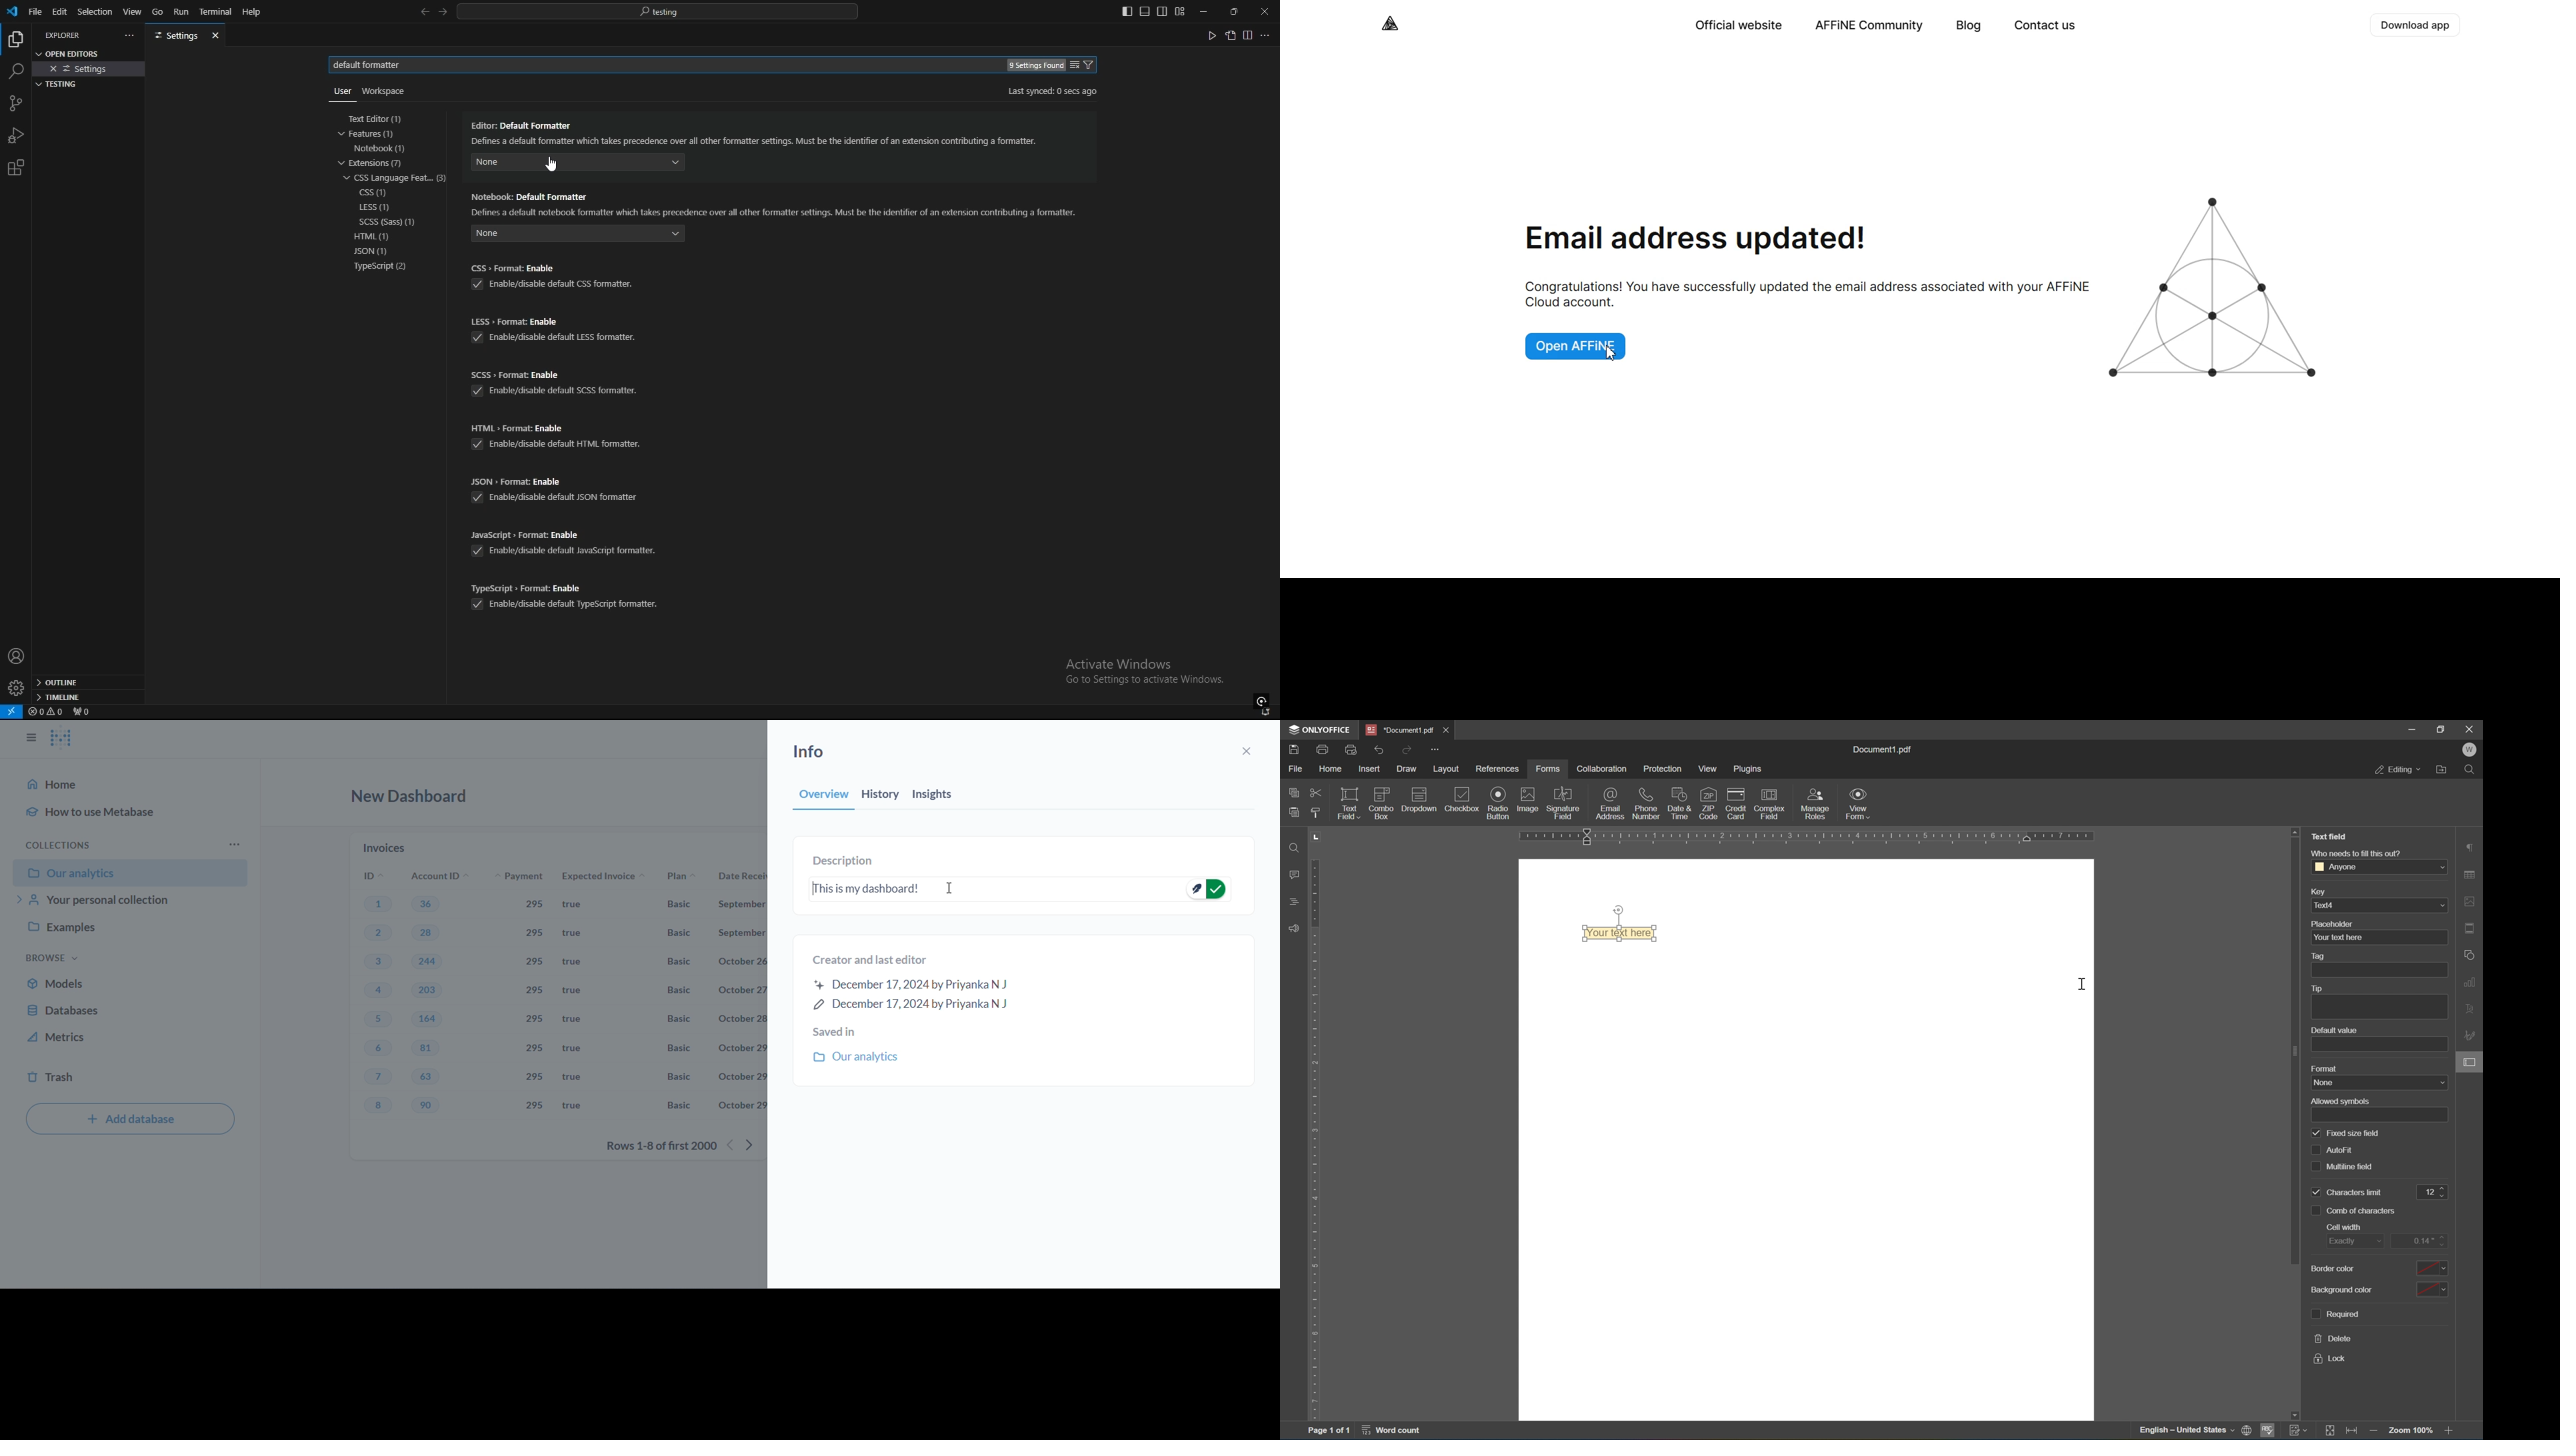  I want to click on set document language, so click(2245, 1431).